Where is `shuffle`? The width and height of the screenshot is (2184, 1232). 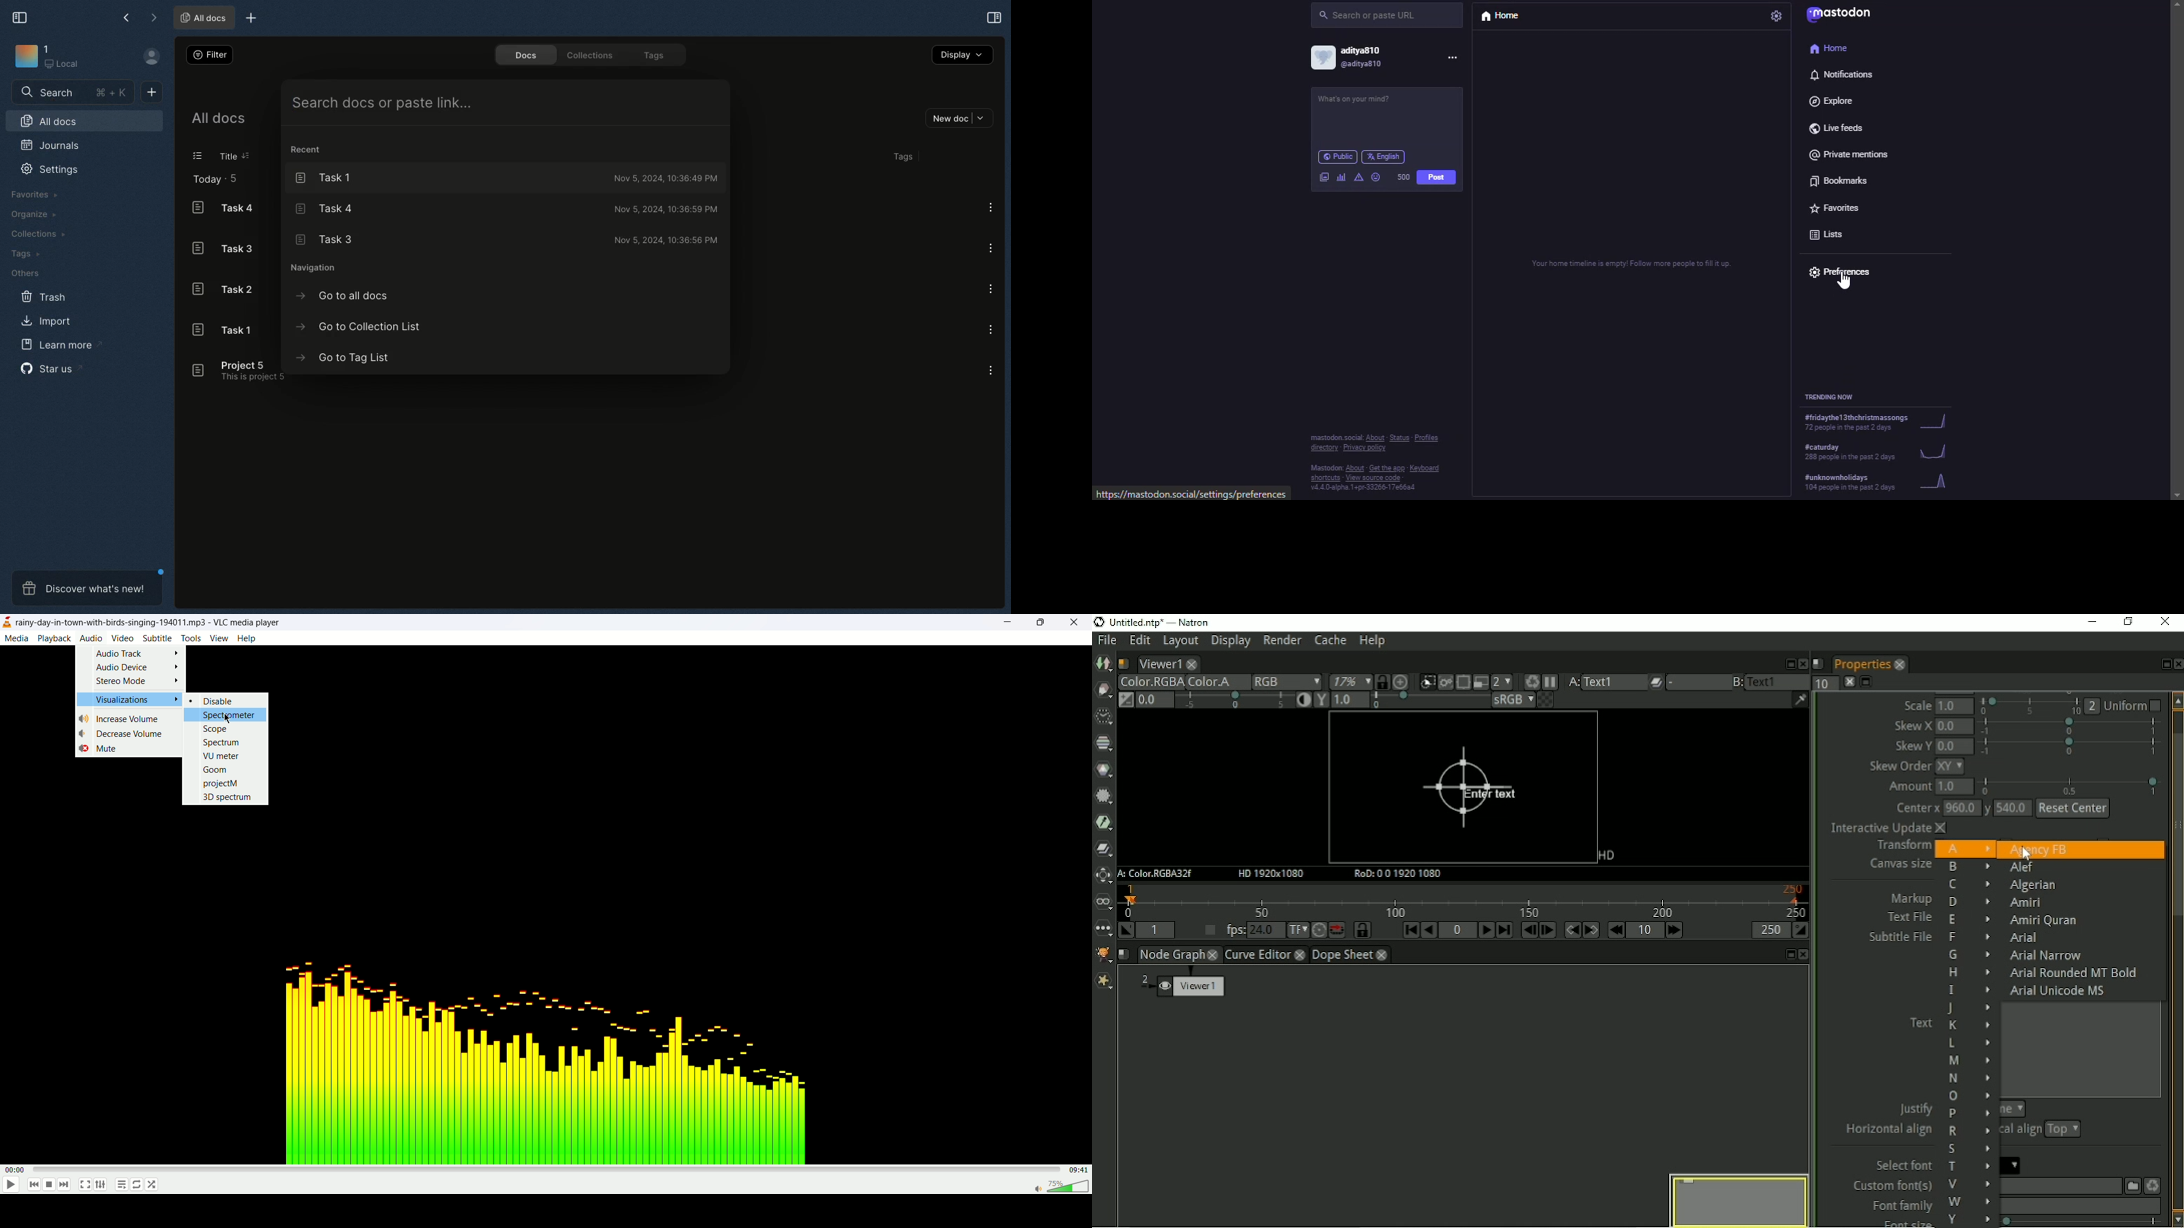 shuffle is located at coordinates (151, 1184).